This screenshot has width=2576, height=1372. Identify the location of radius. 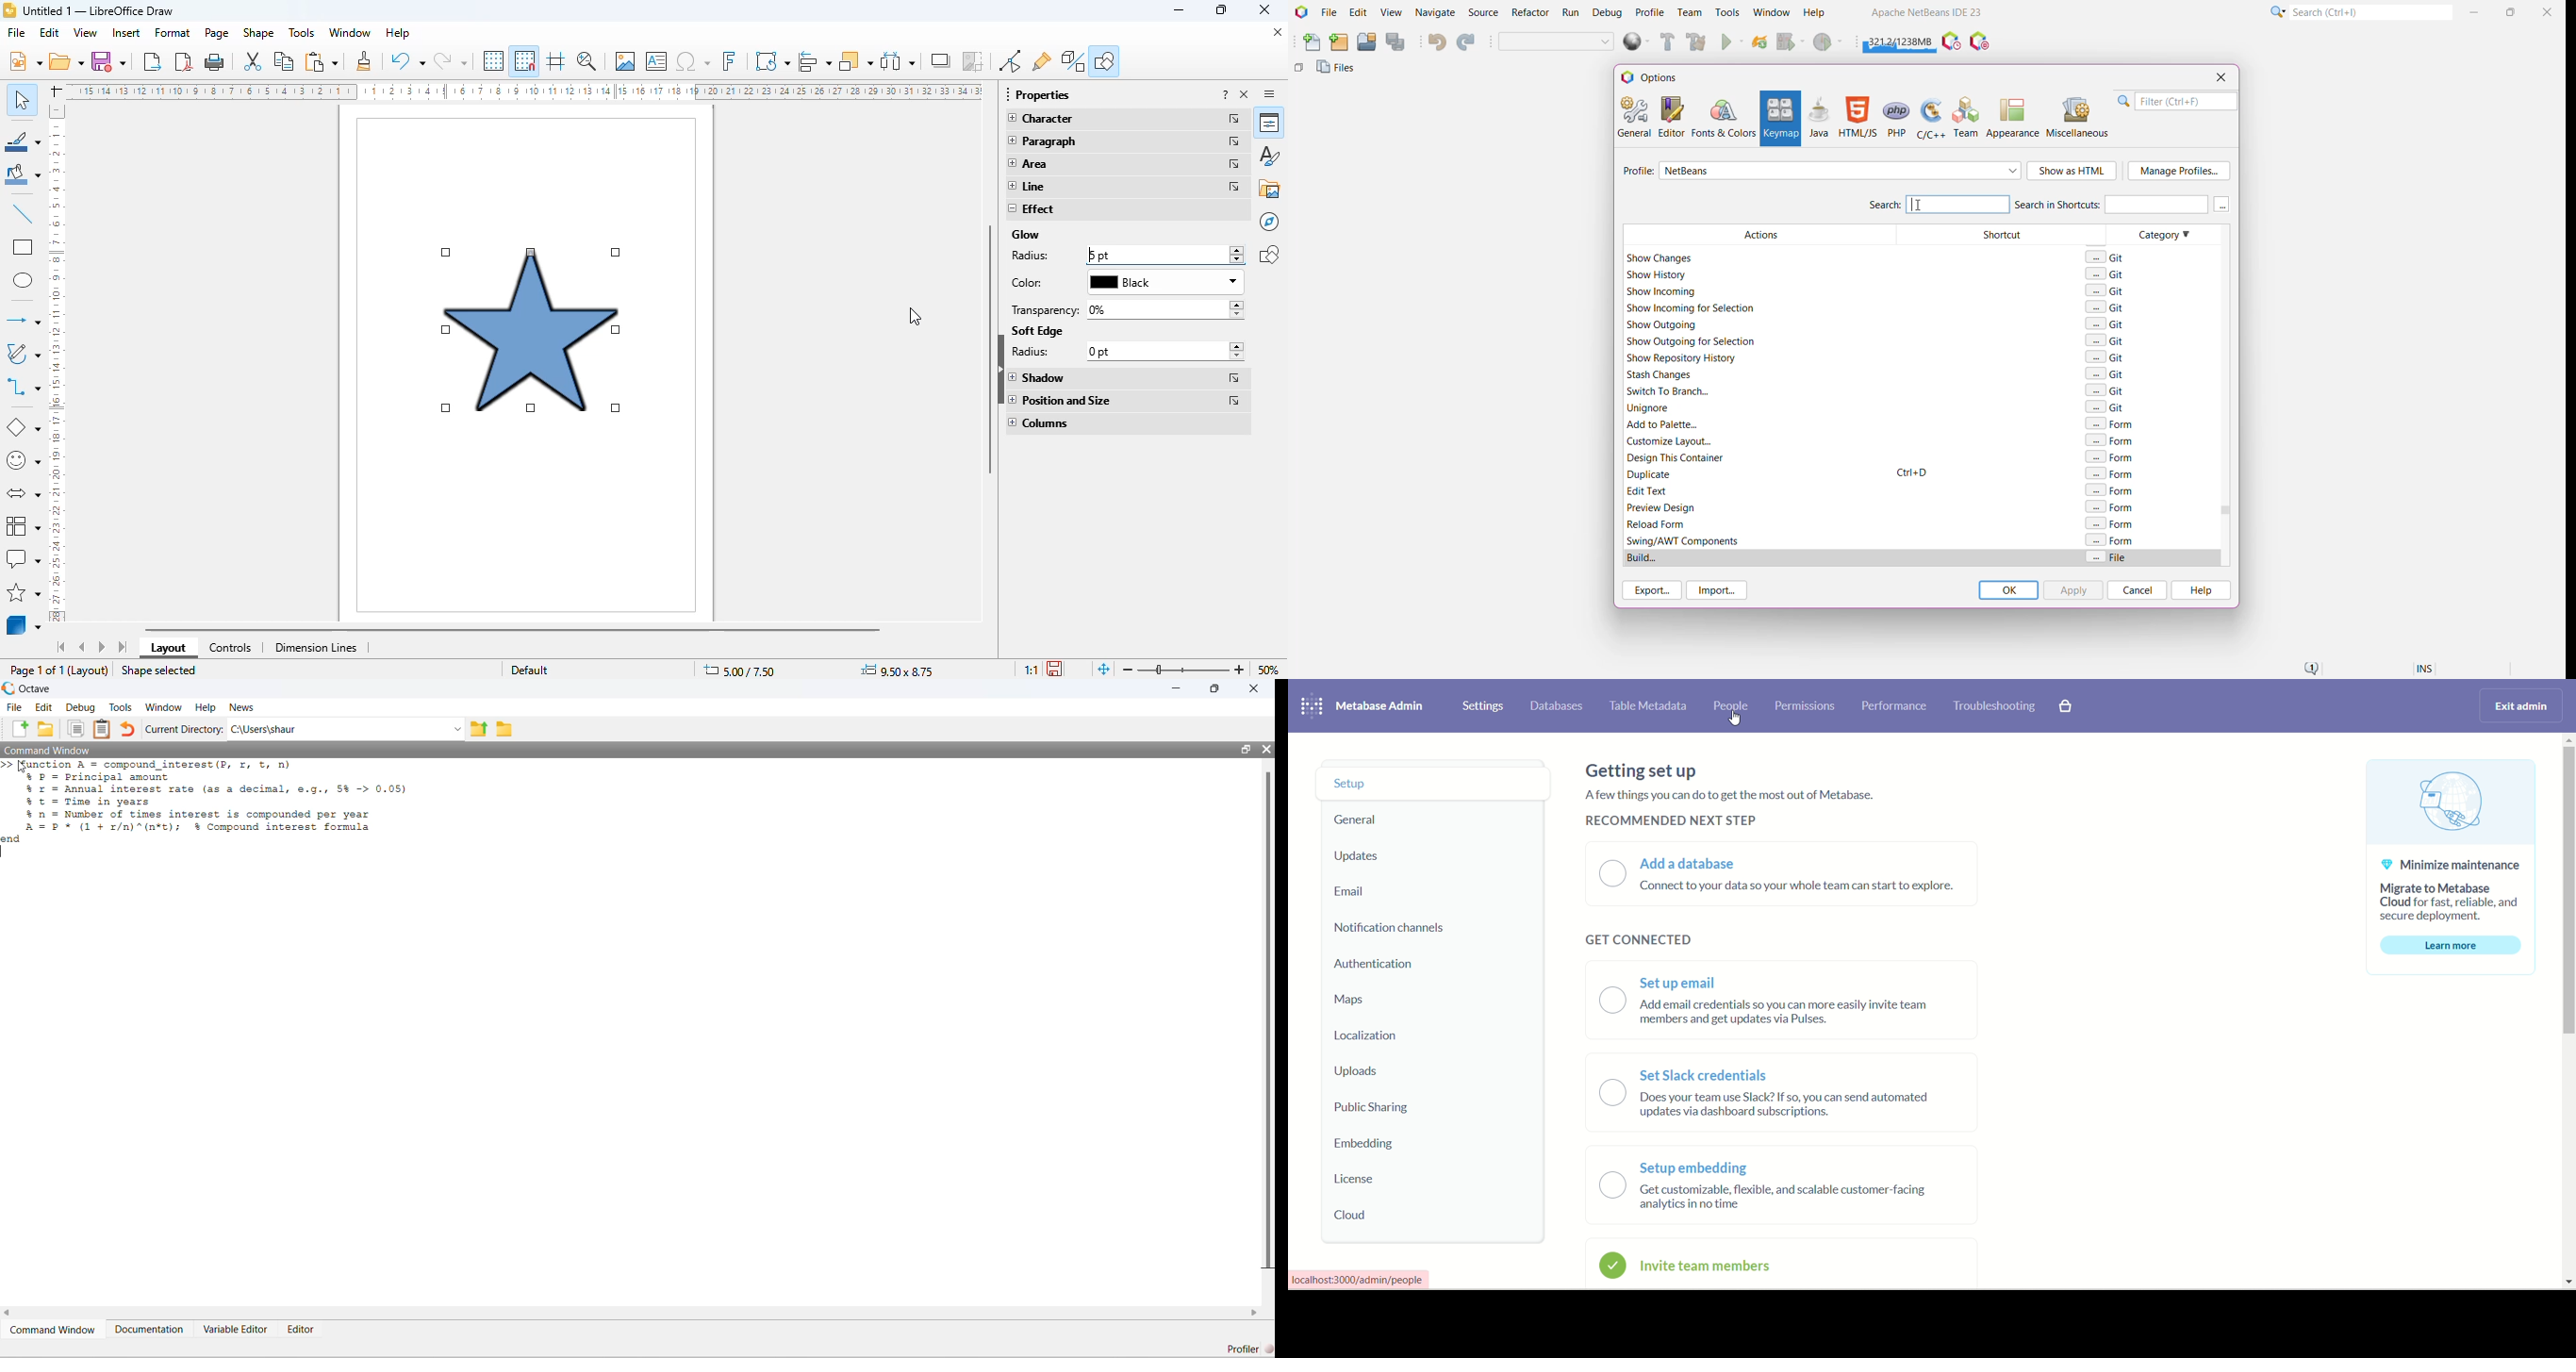
(1043, 256).